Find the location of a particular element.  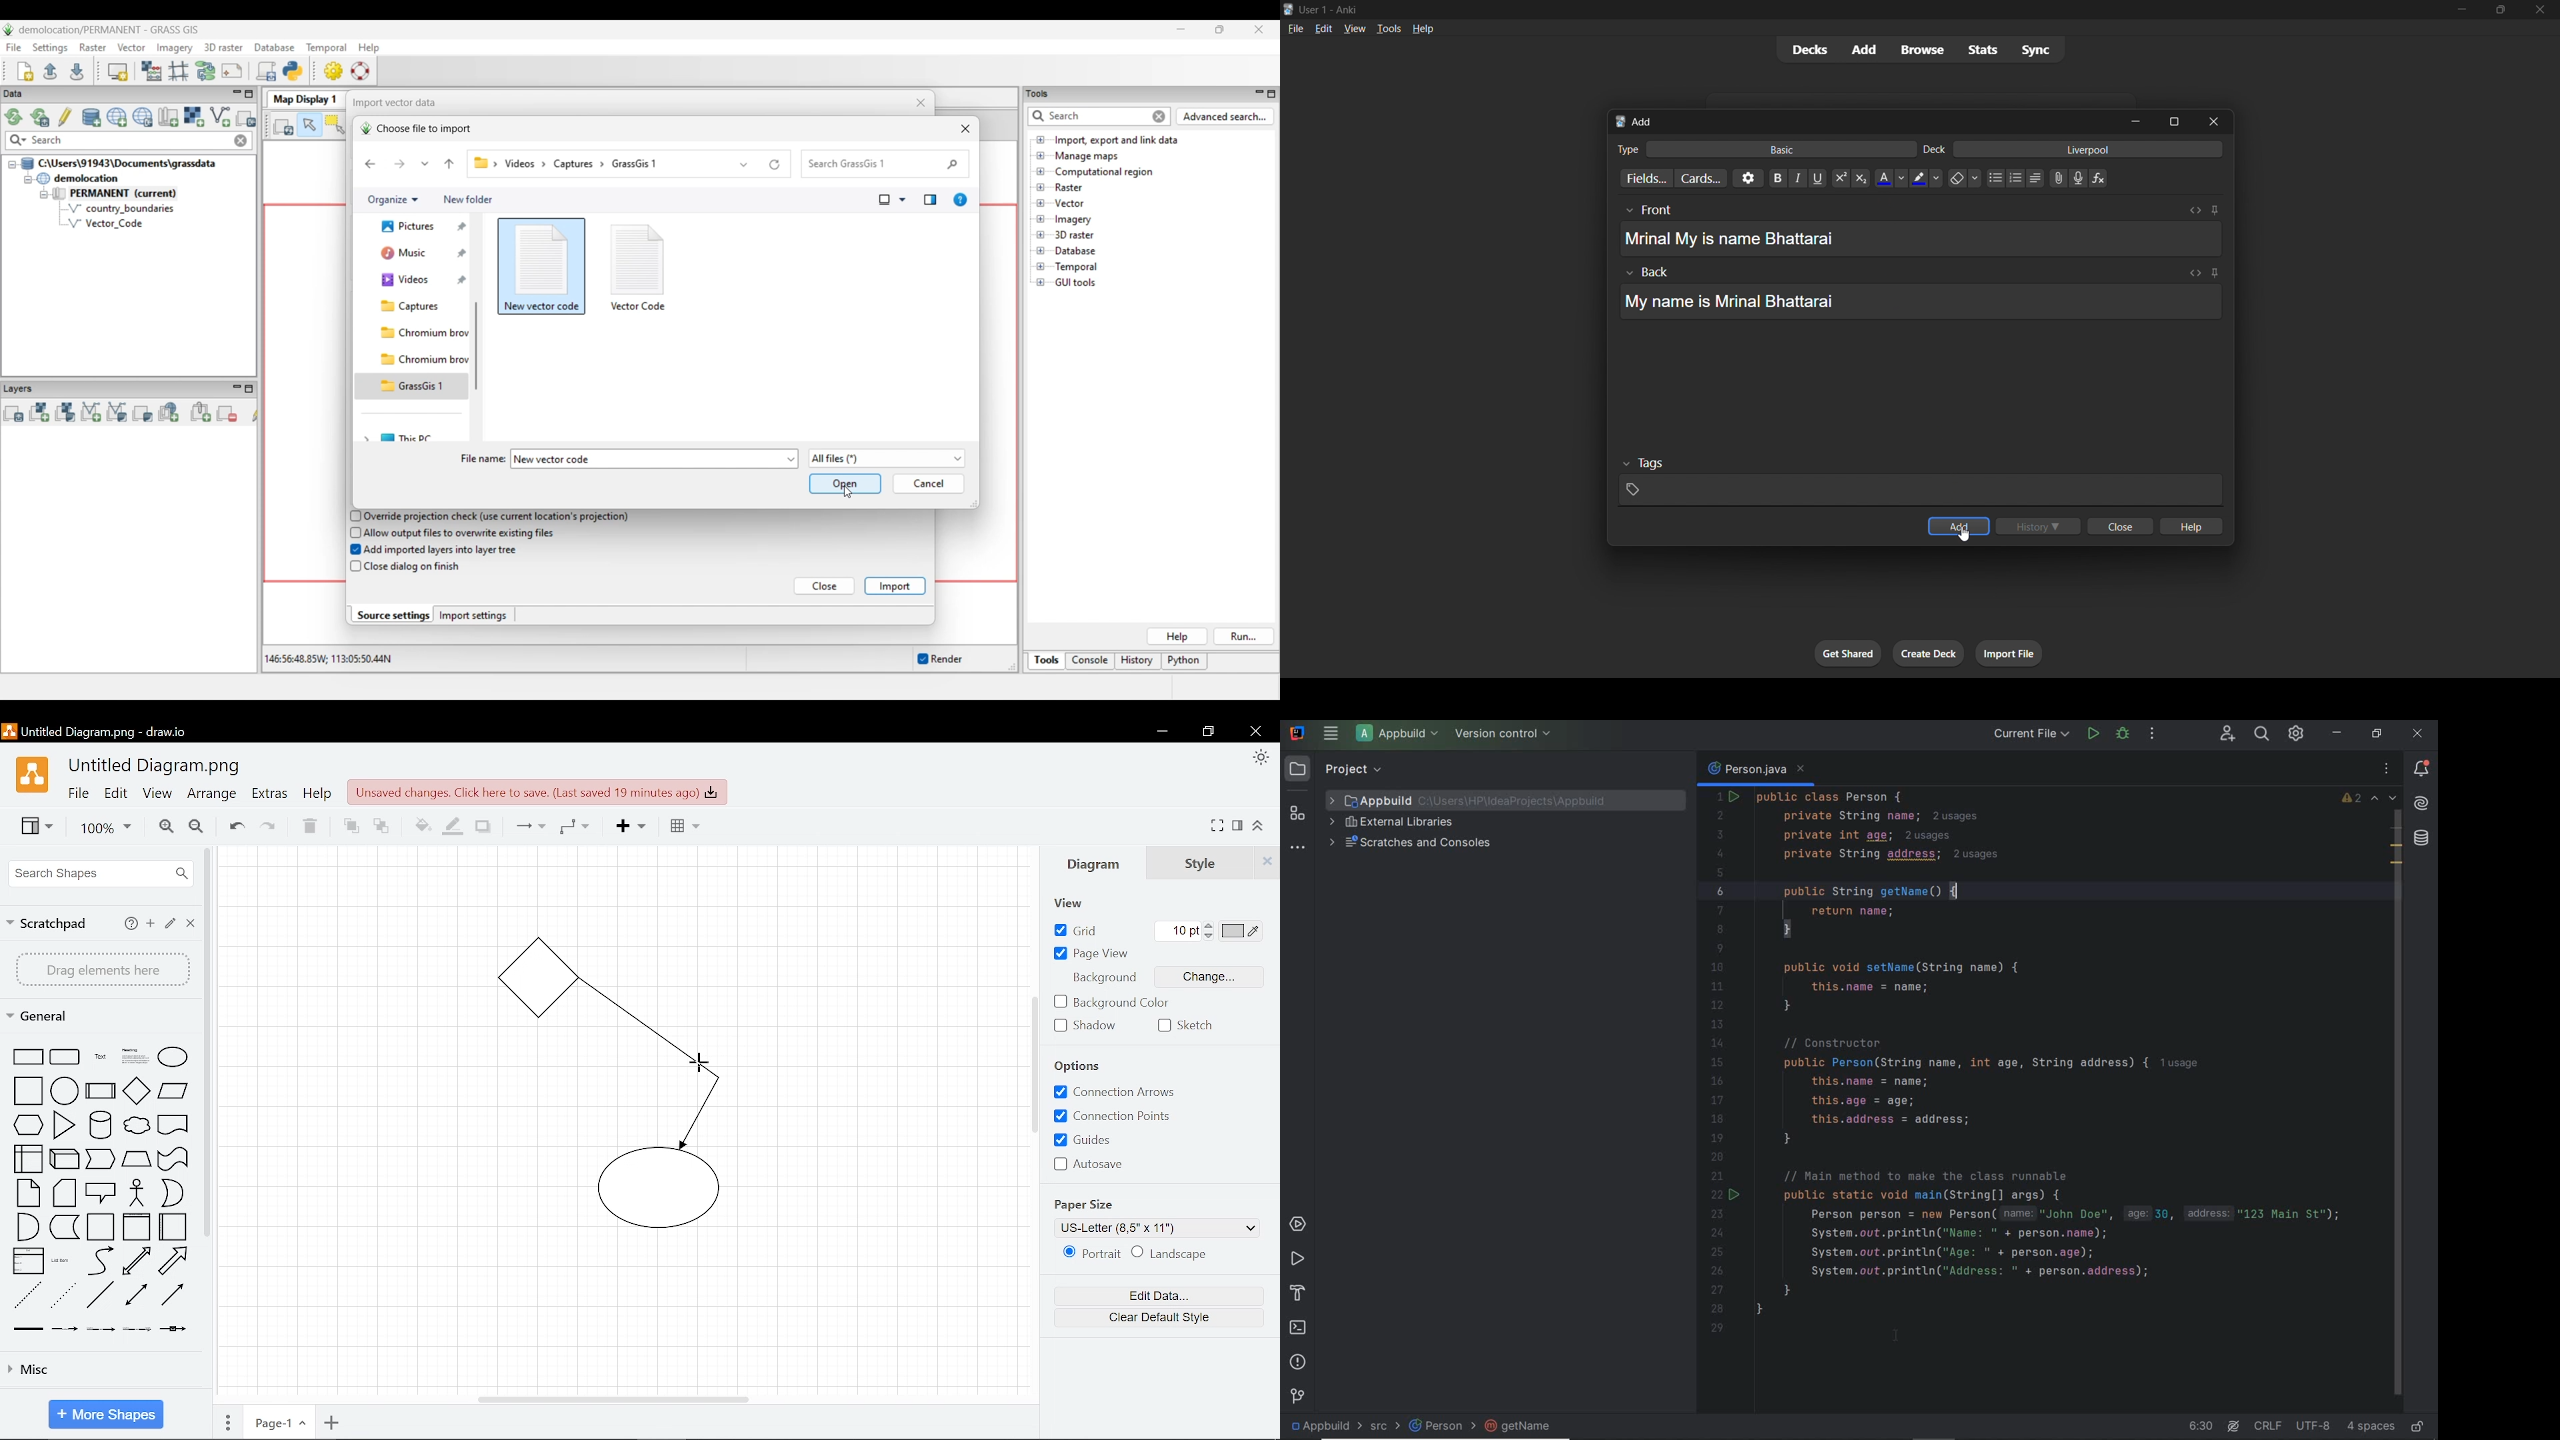

Fill color is located at coordinates (418, 824).